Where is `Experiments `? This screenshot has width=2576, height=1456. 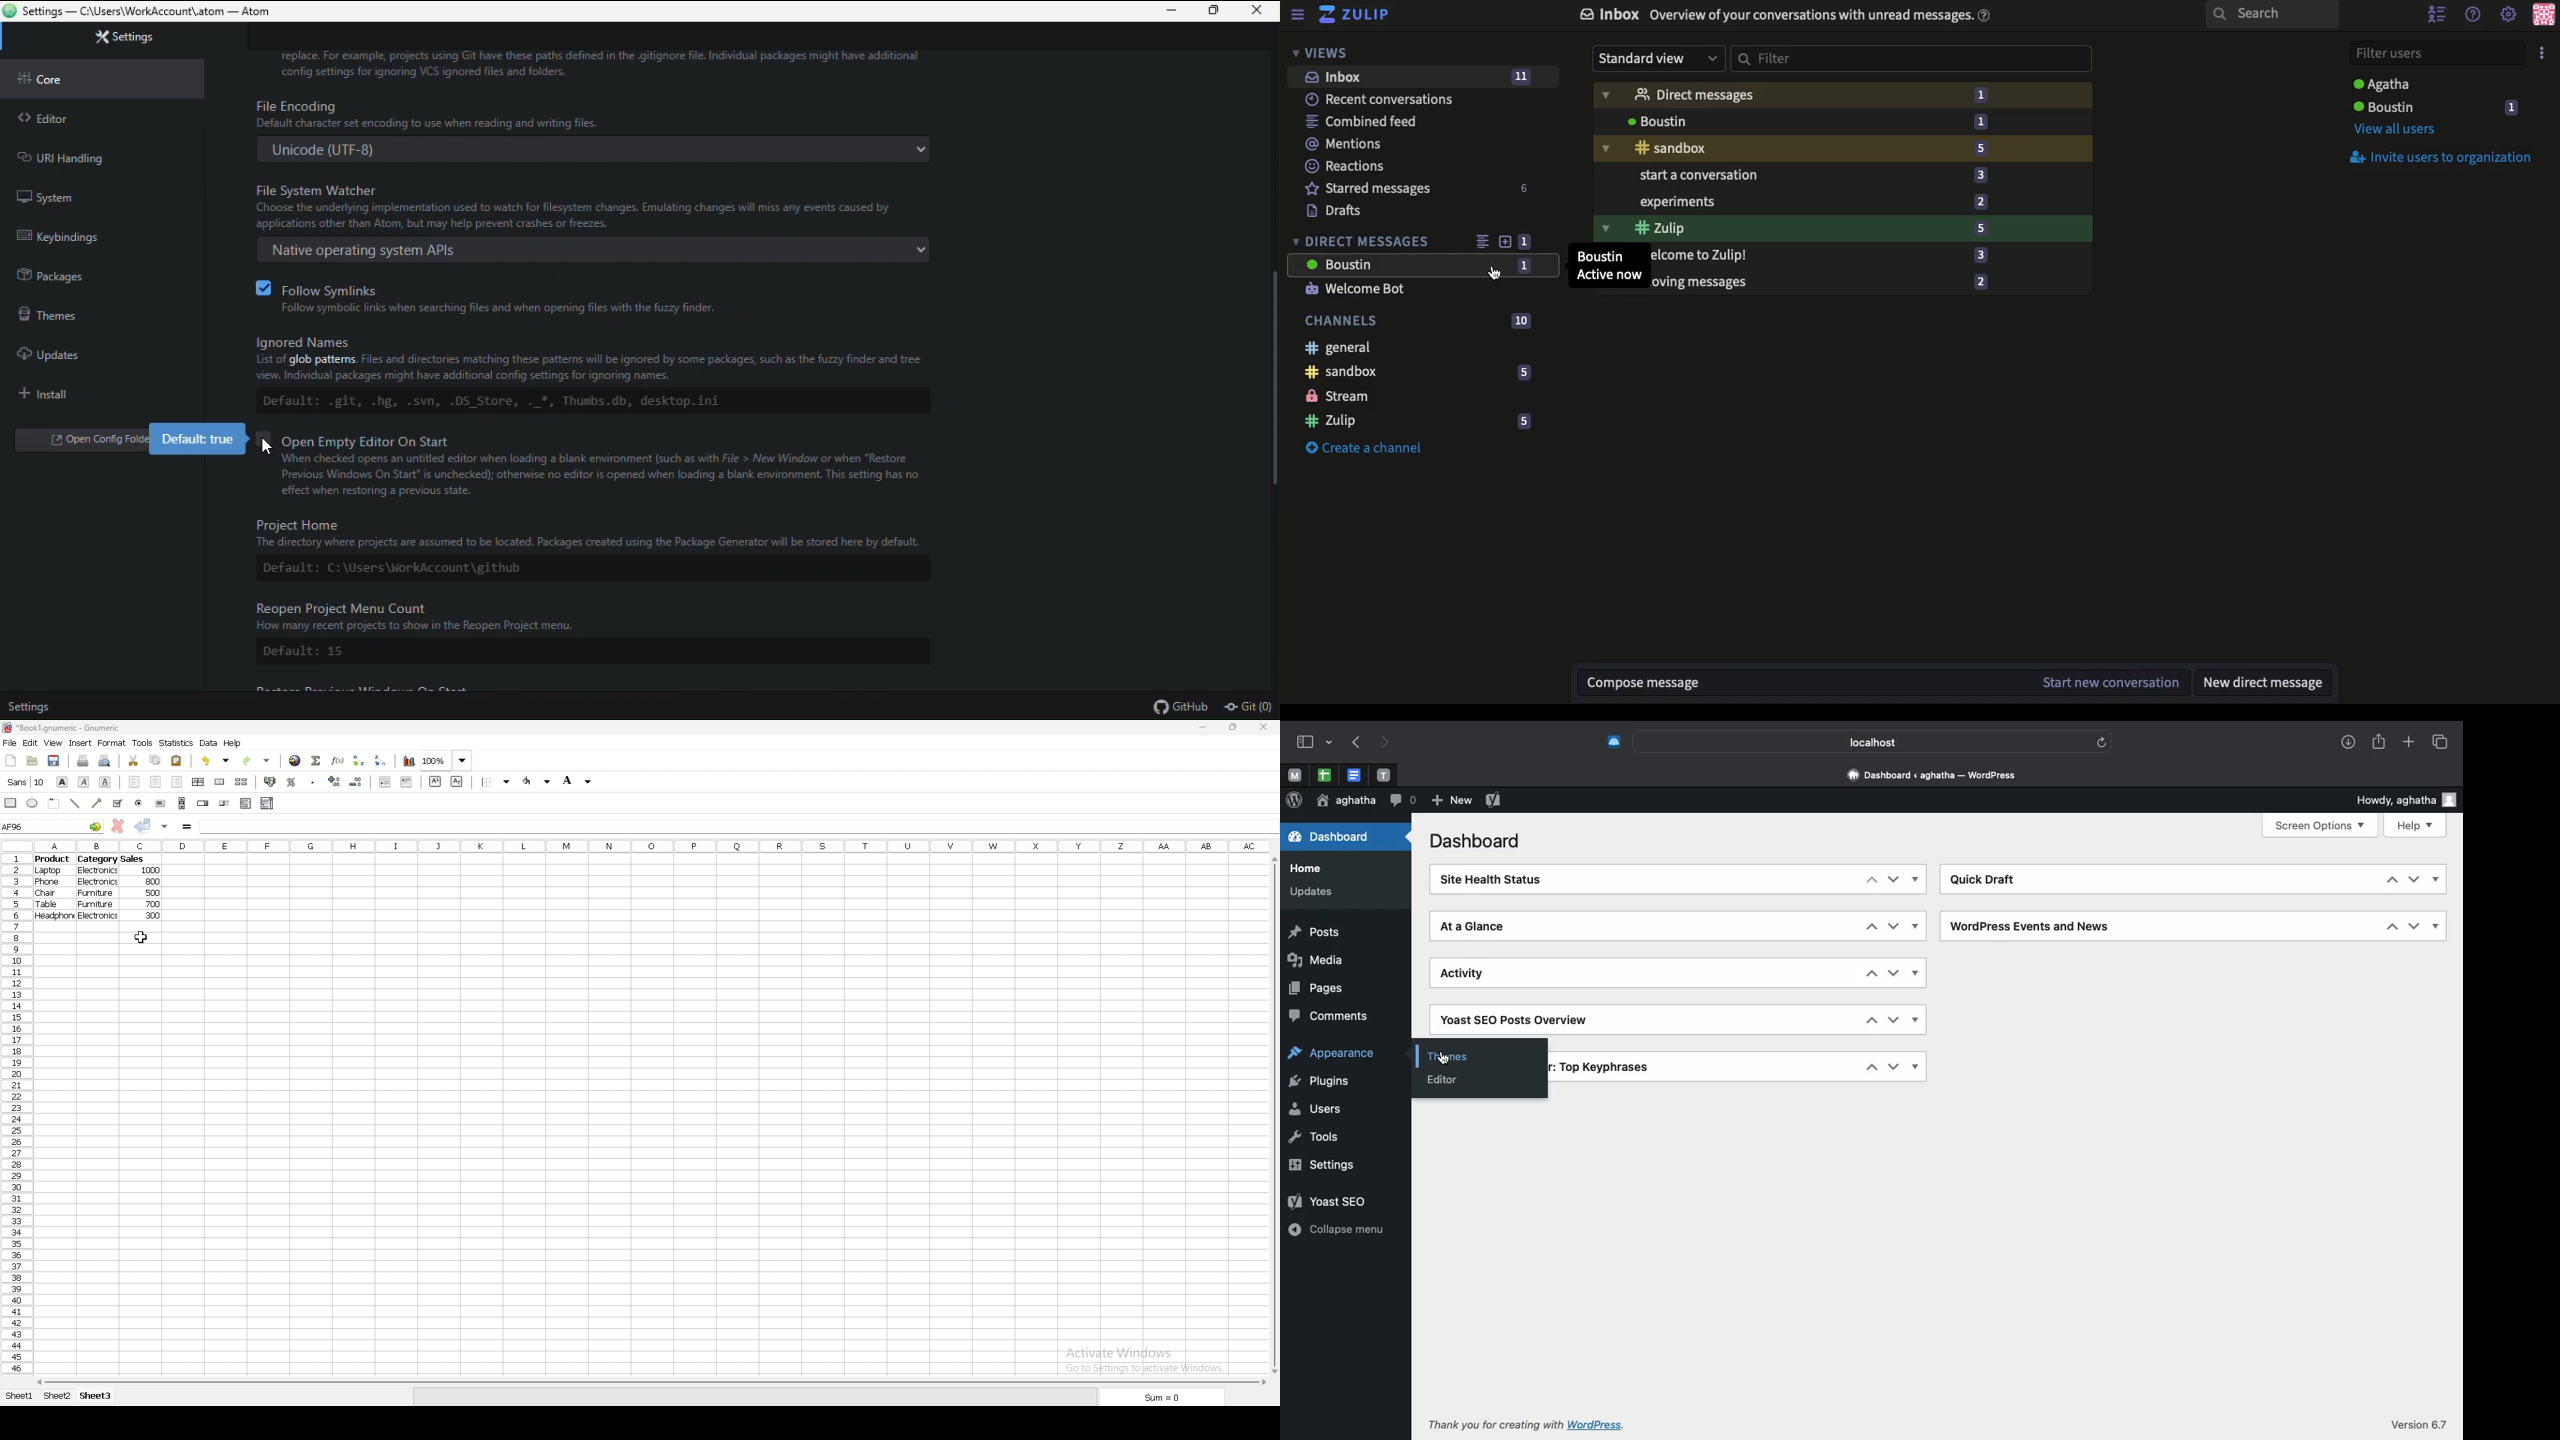 Experiments  is located at coordinates (1844, 203).